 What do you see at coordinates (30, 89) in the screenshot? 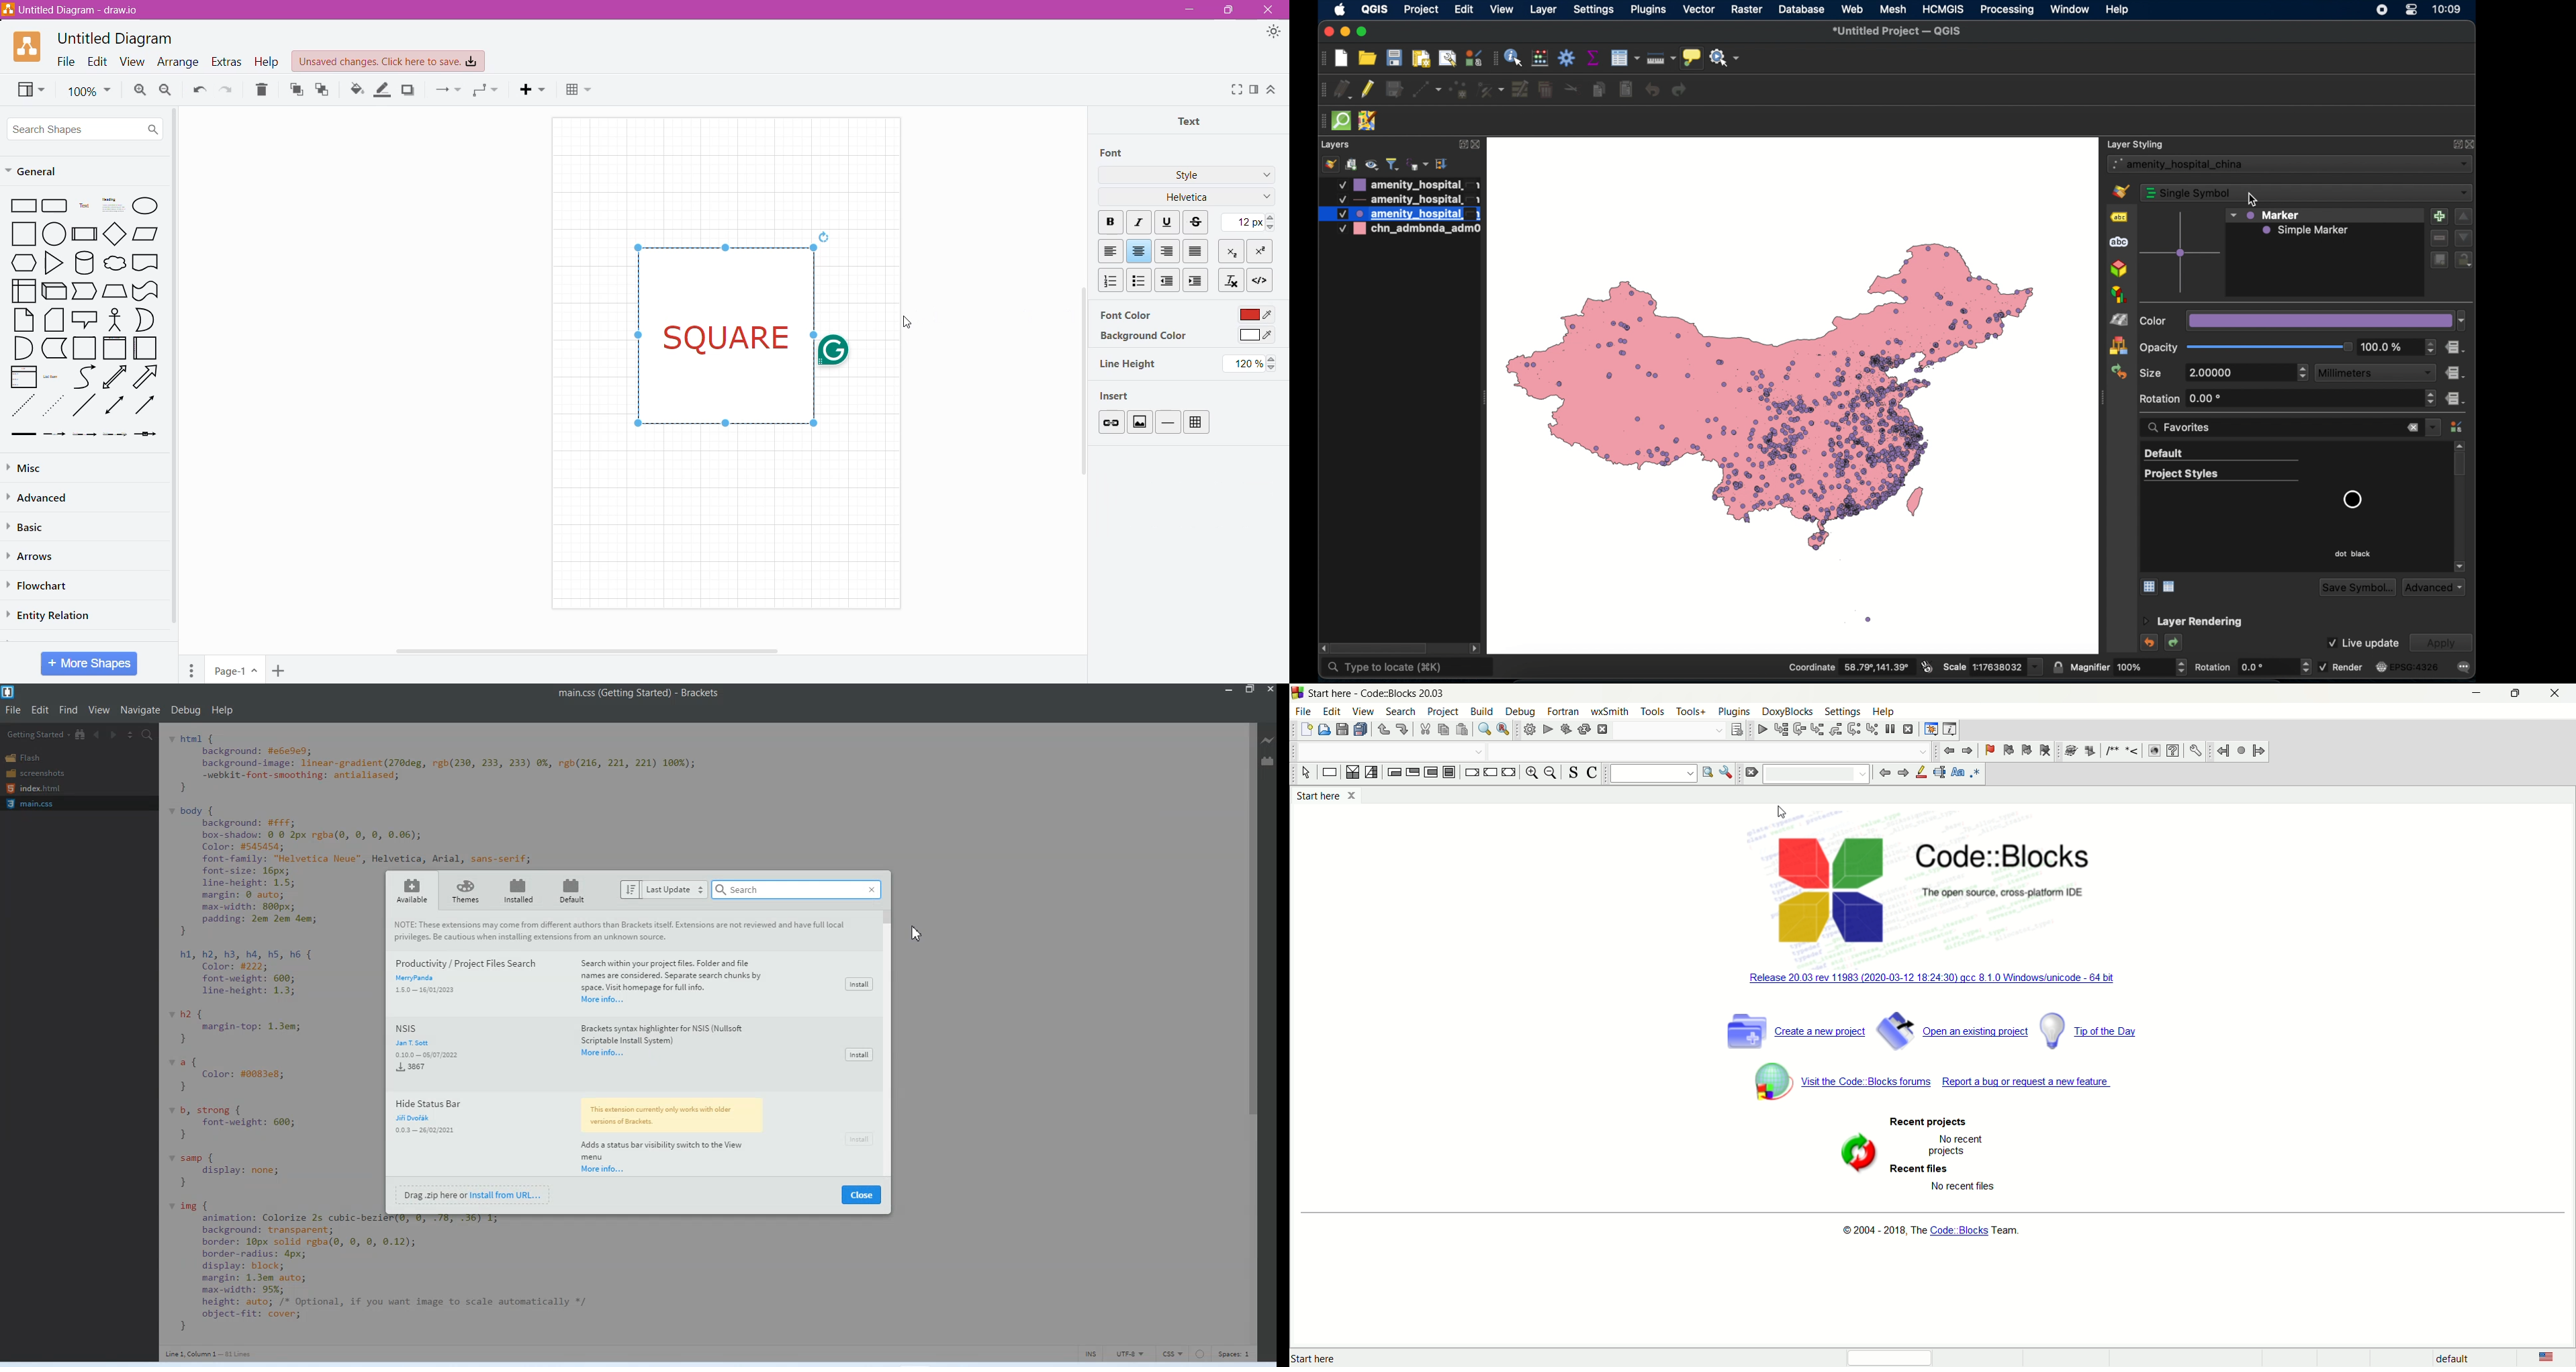
I see `View` at bounding box center [30, 89].